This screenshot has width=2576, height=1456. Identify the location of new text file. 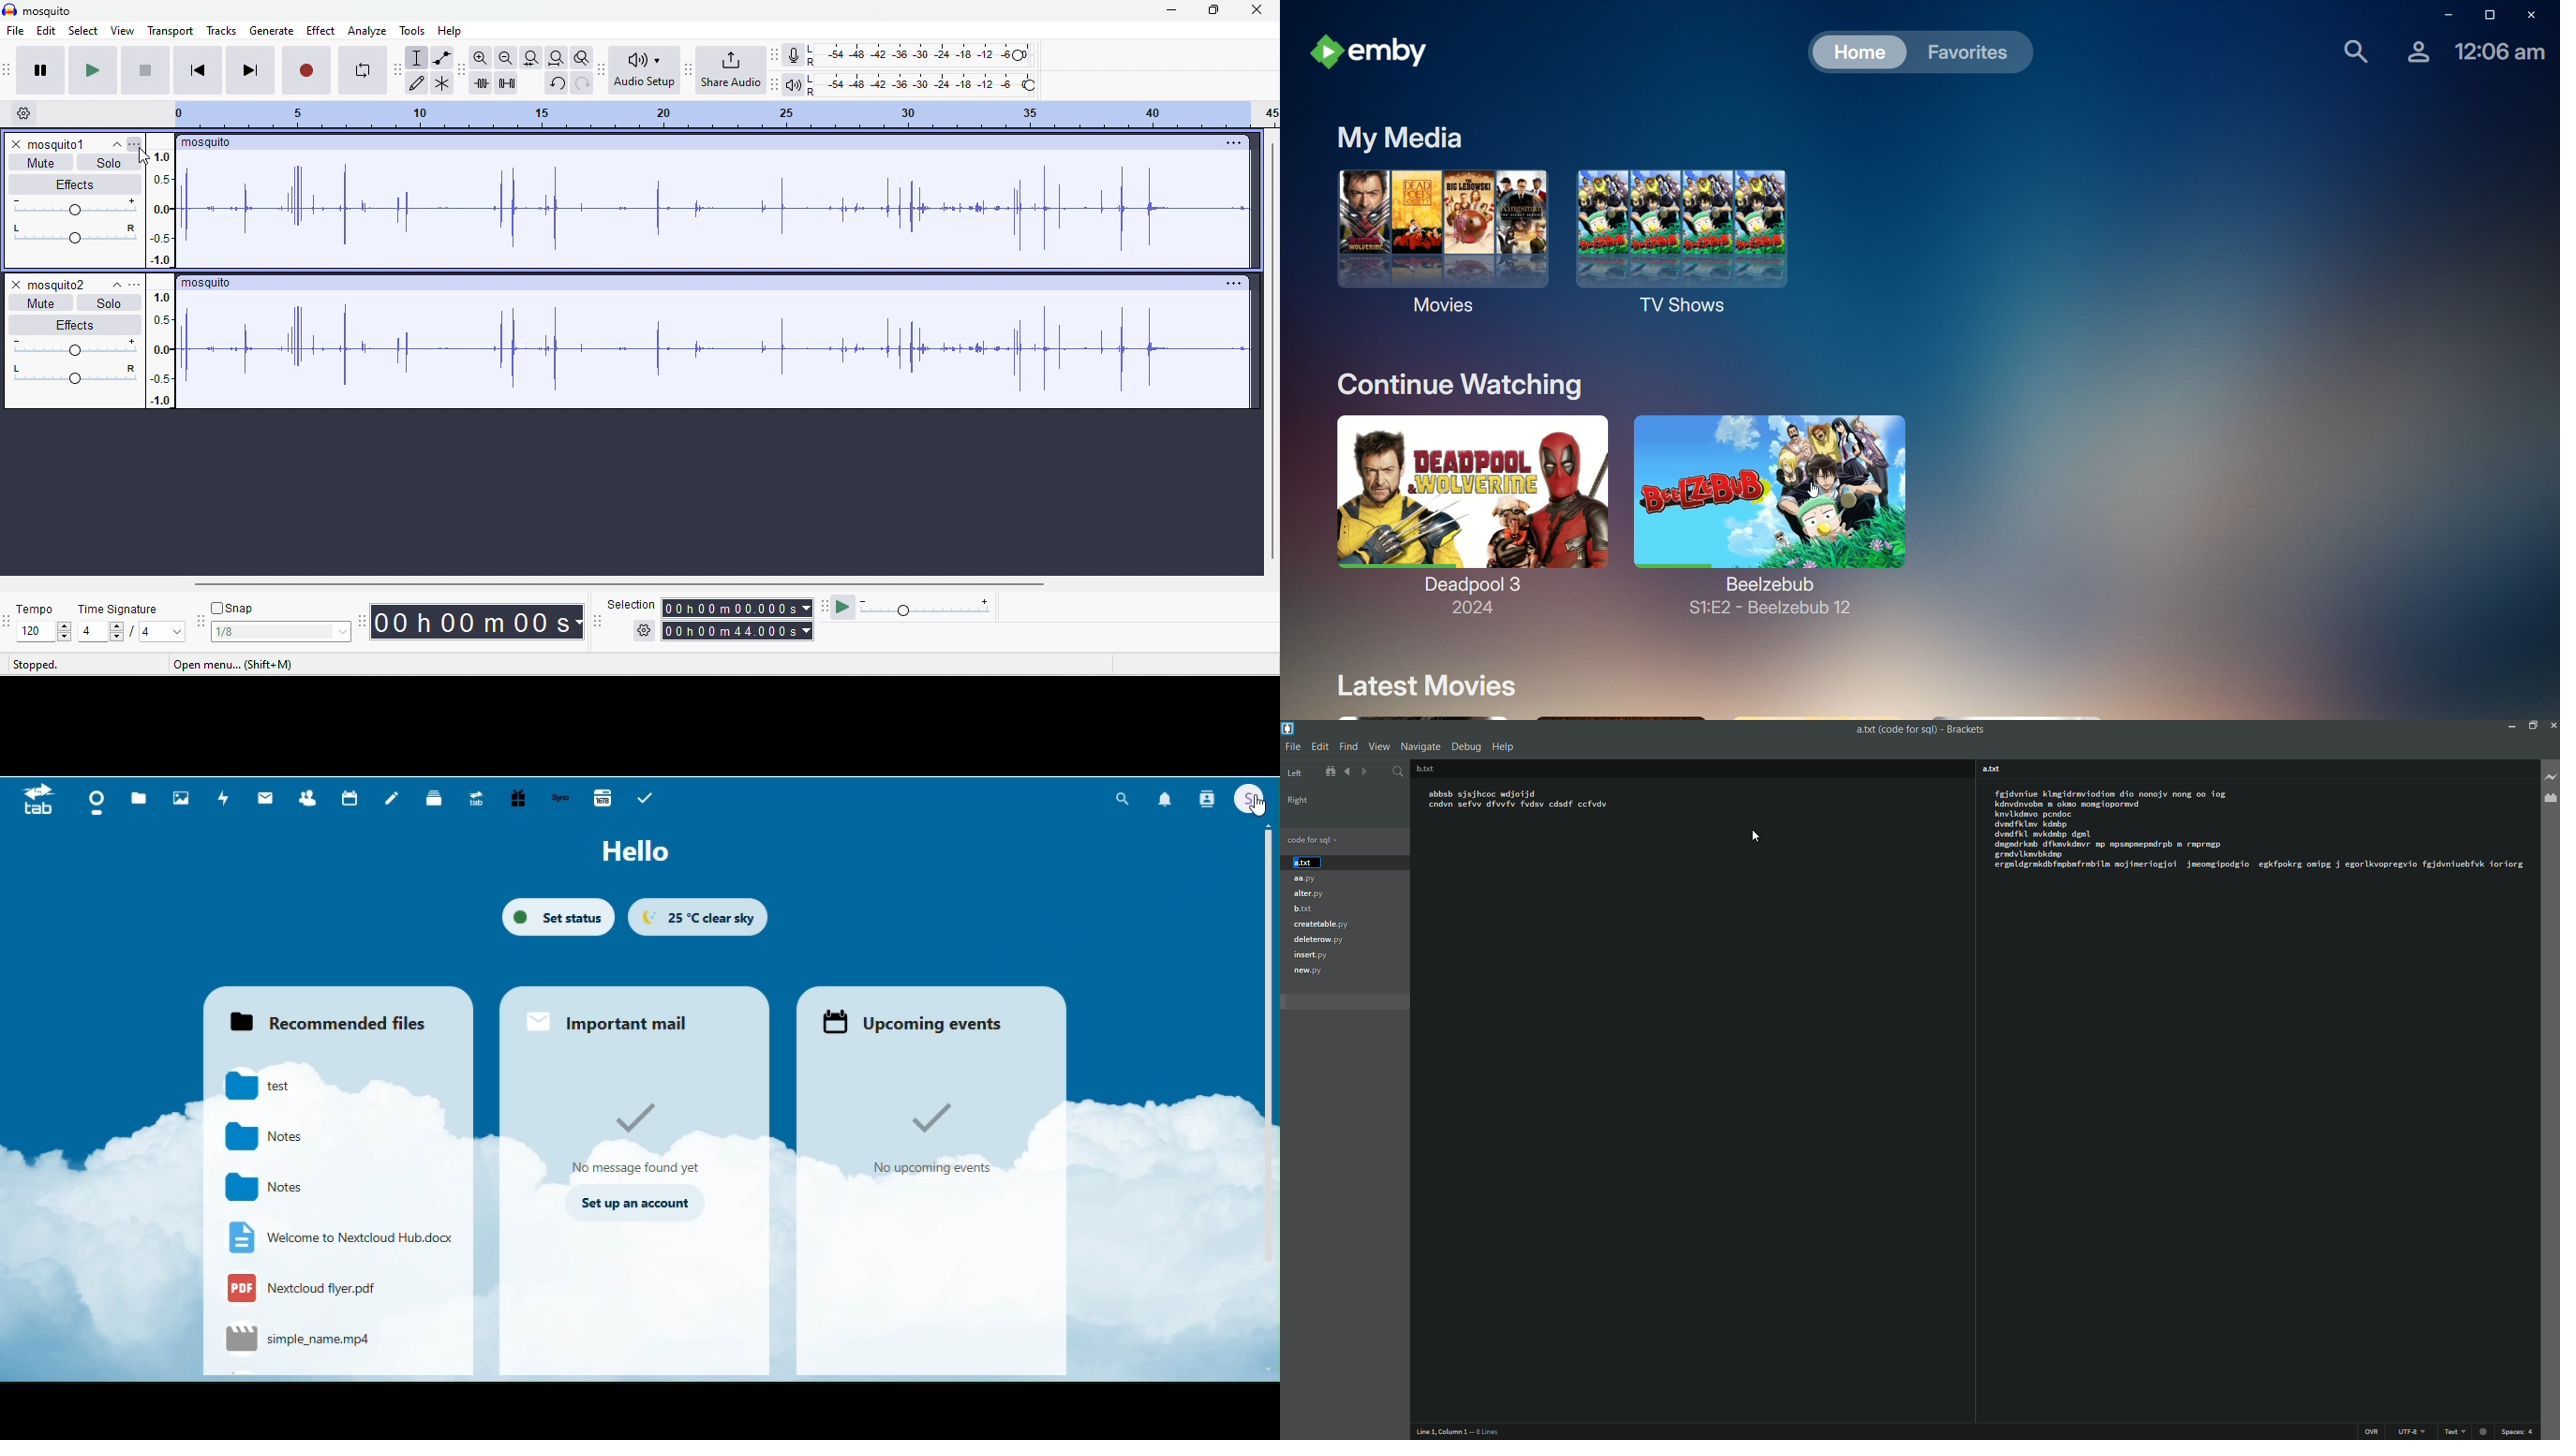
(1995, 769).